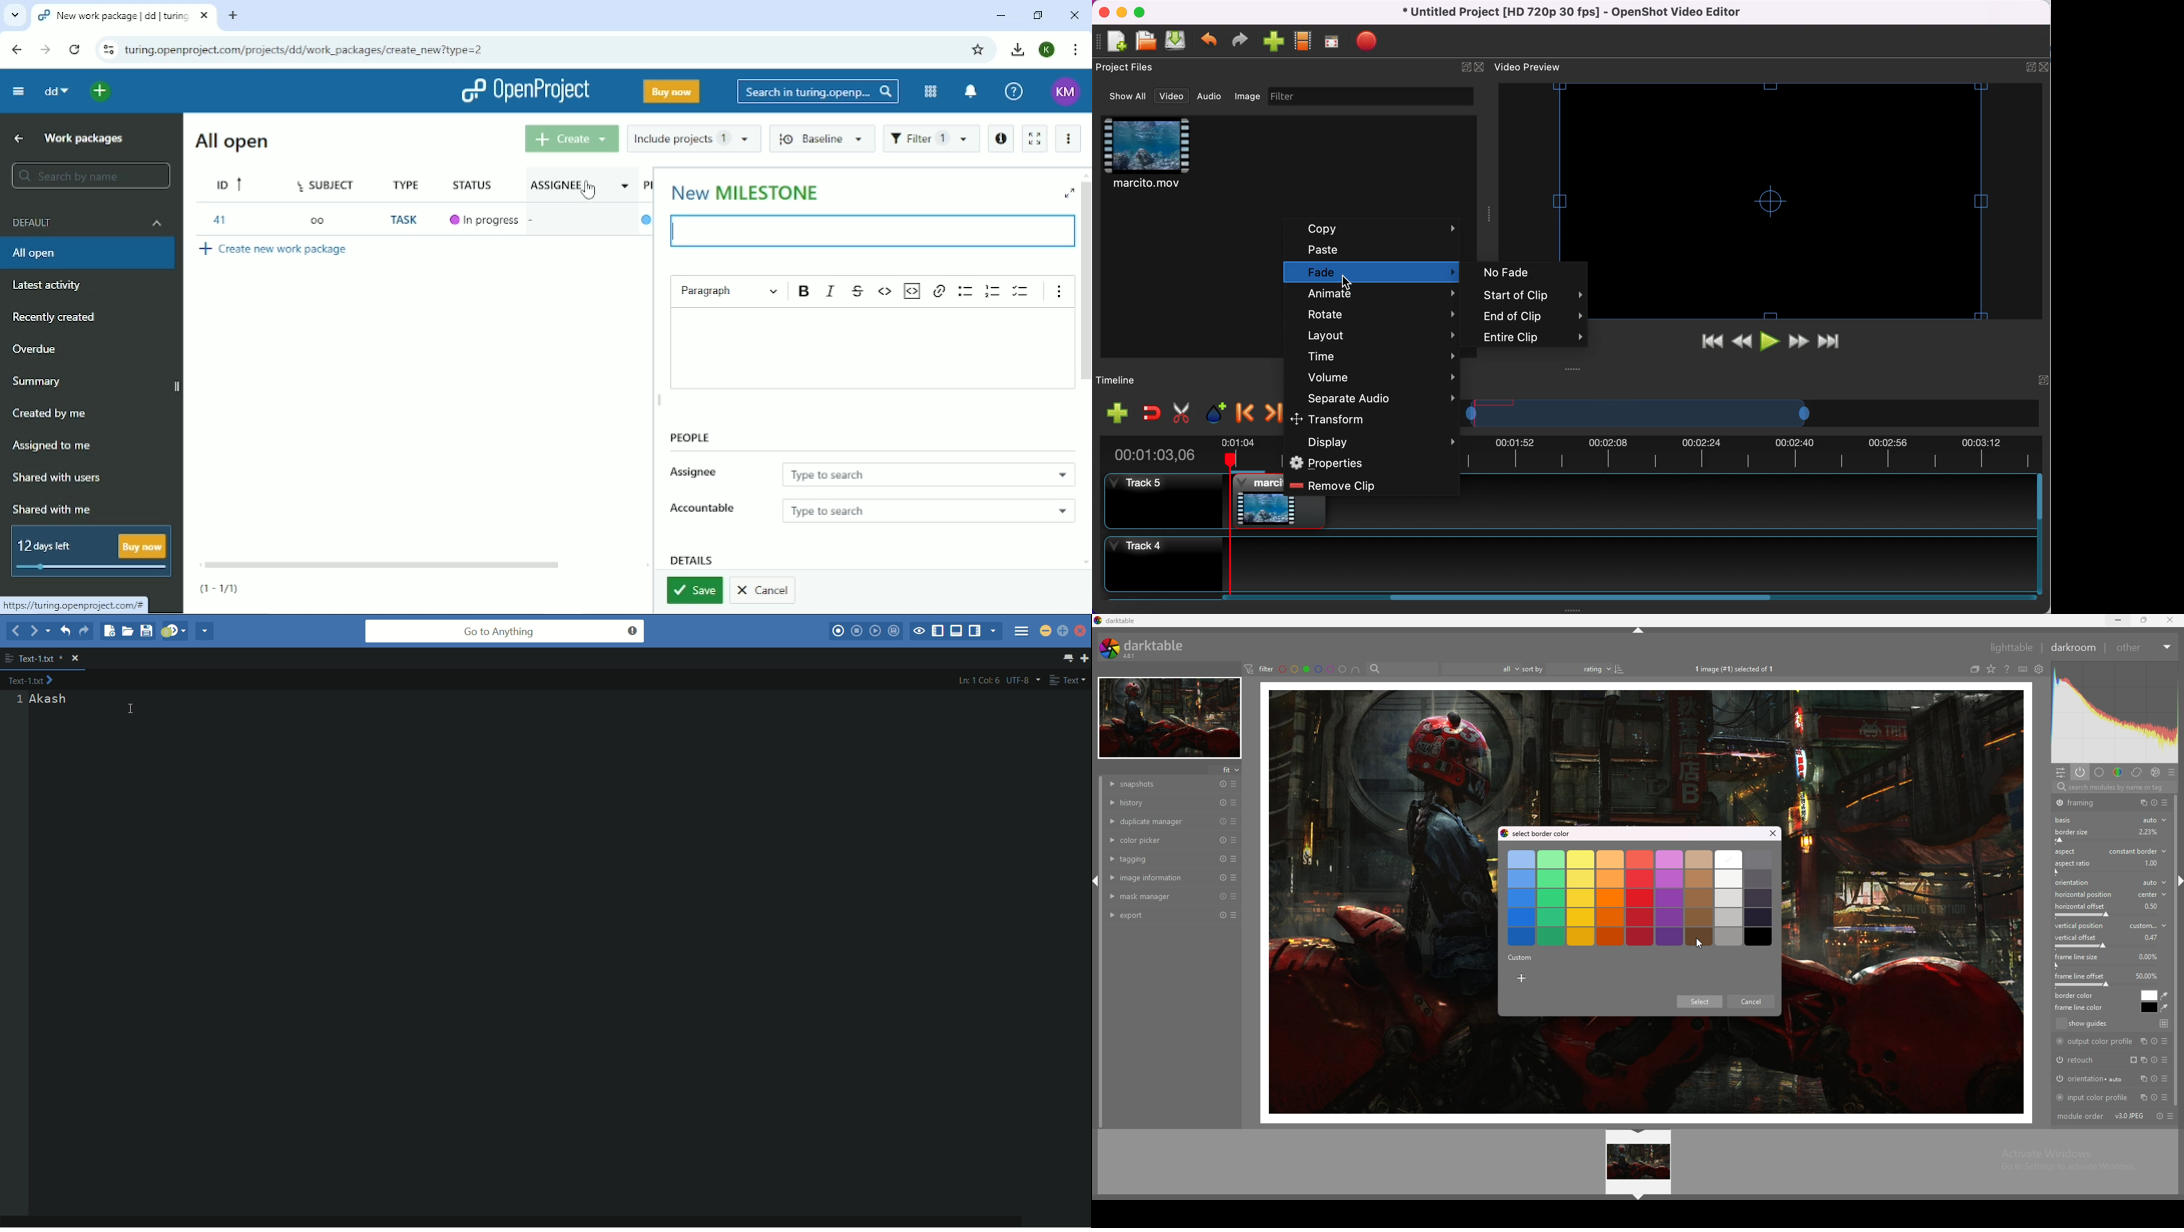  Describe the element at coordinates (2072, 864) in the screenshot. I see `aspect ratio` at that location.